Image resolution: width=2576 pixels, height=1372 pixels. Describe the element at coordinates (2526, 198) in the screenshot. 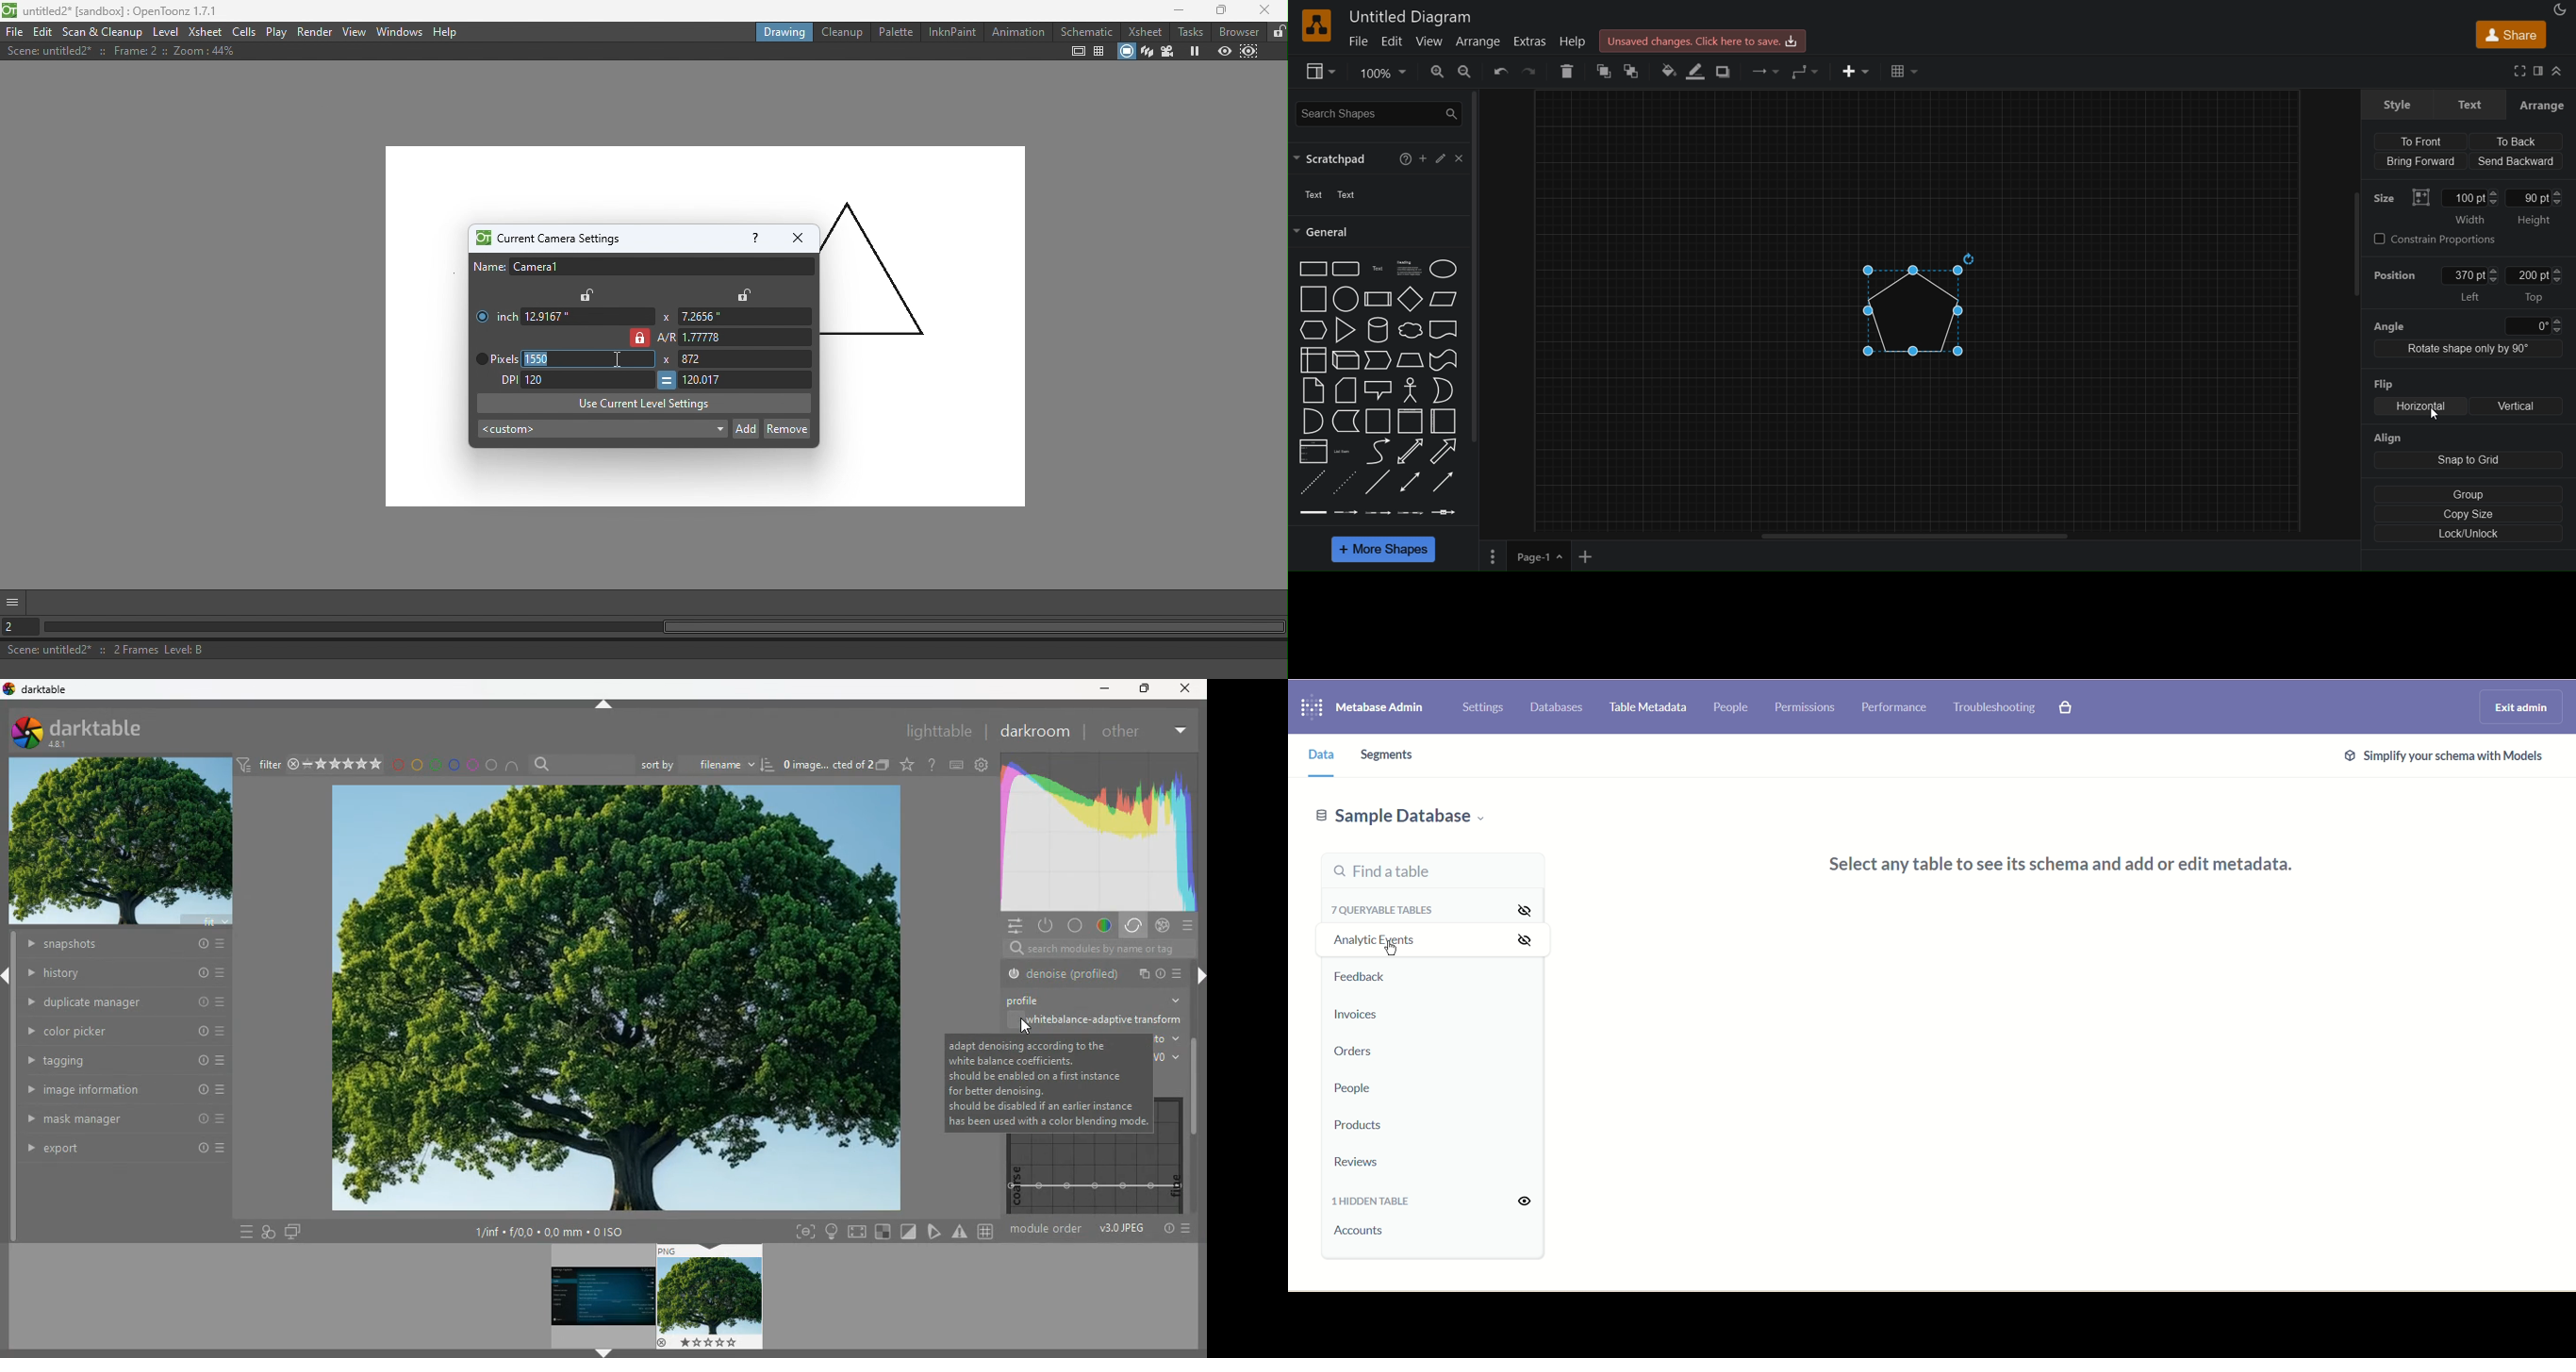

I see `Manually input height` at that location.